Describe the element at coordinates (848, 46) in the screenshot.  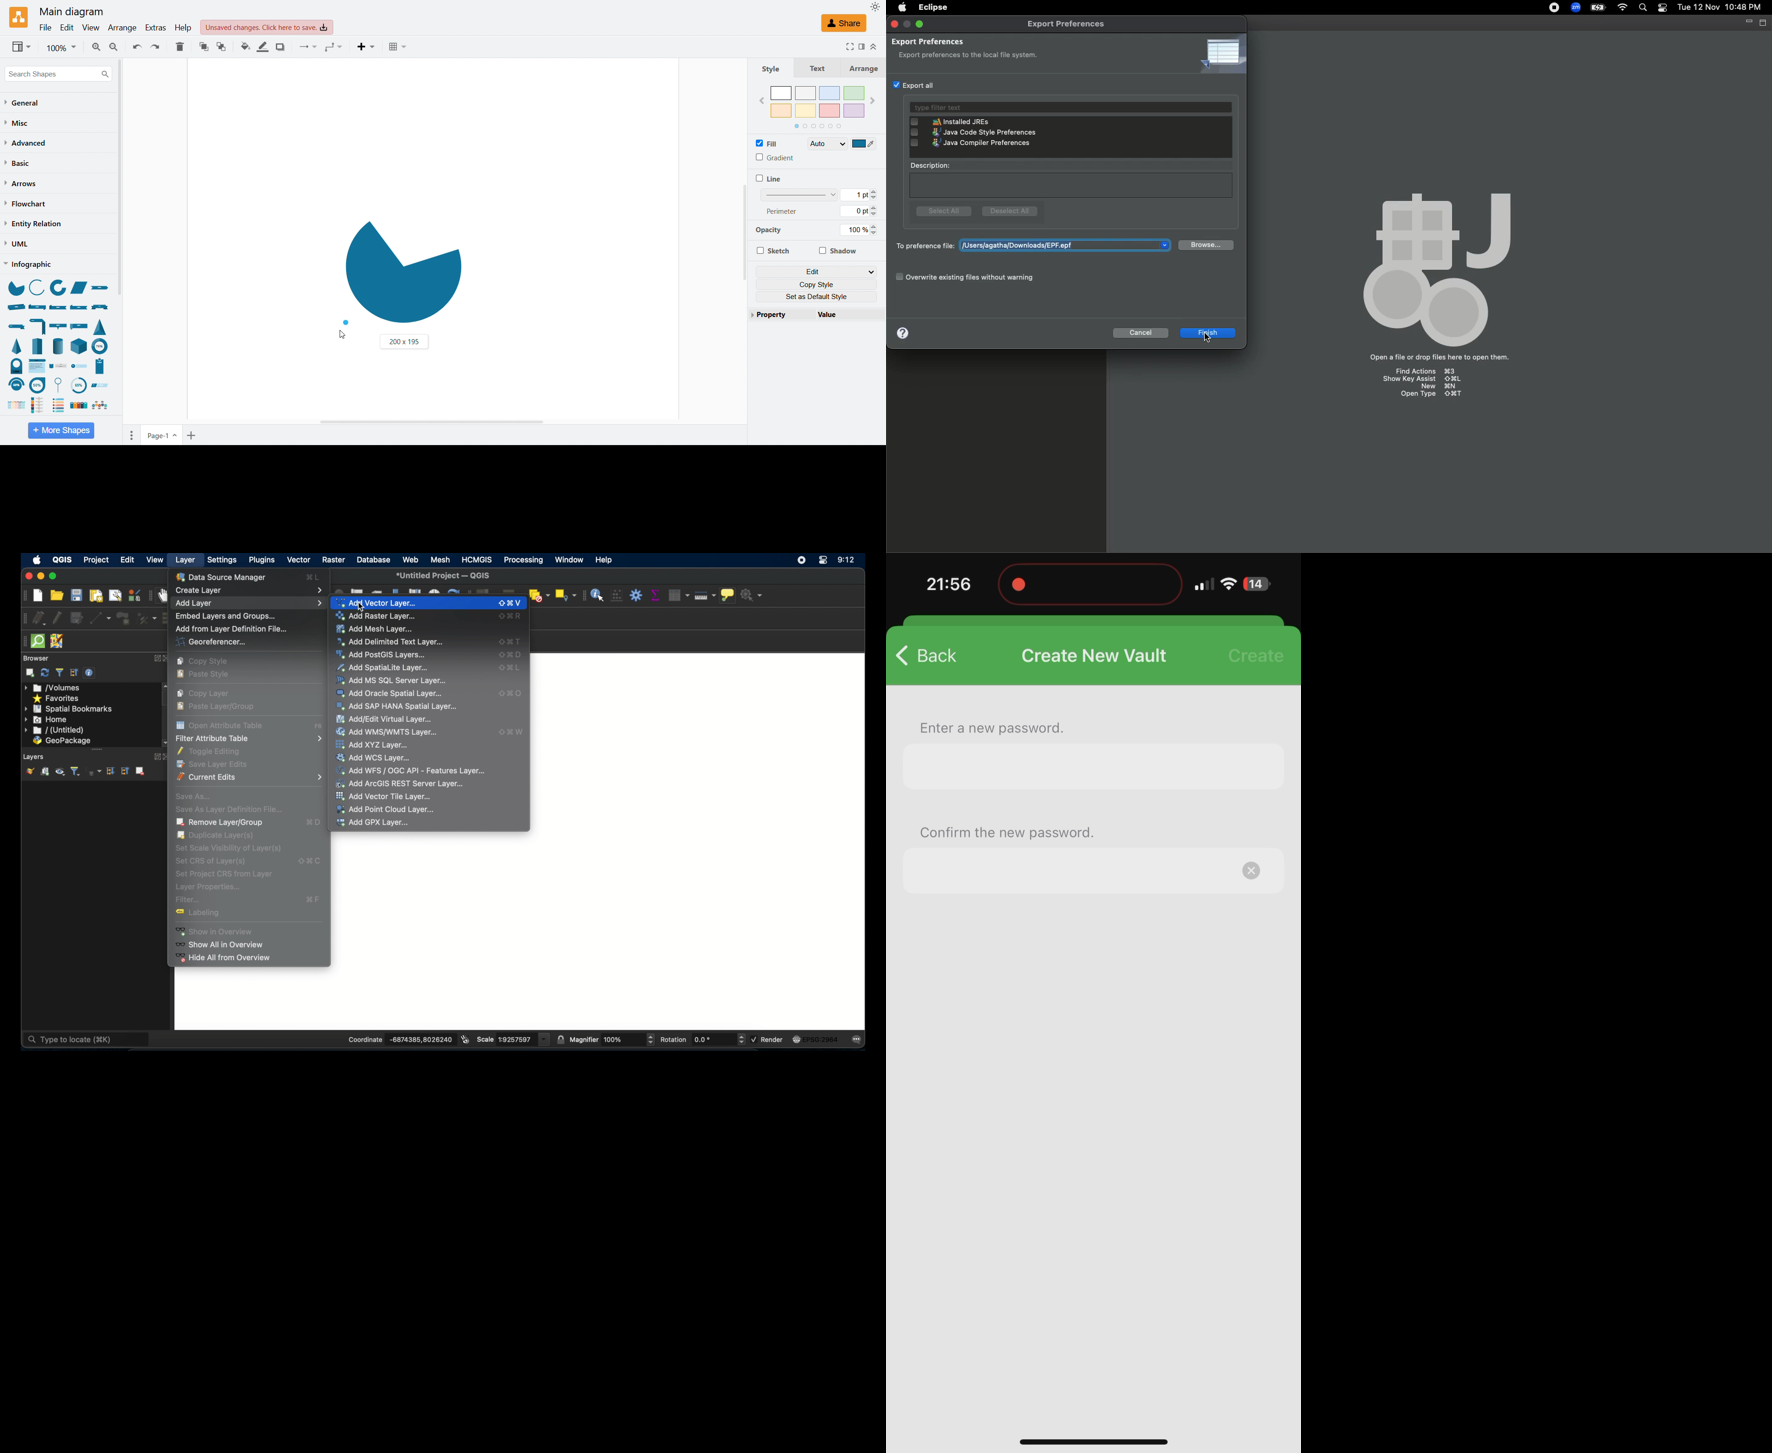
I see `Full screen ` at that location.